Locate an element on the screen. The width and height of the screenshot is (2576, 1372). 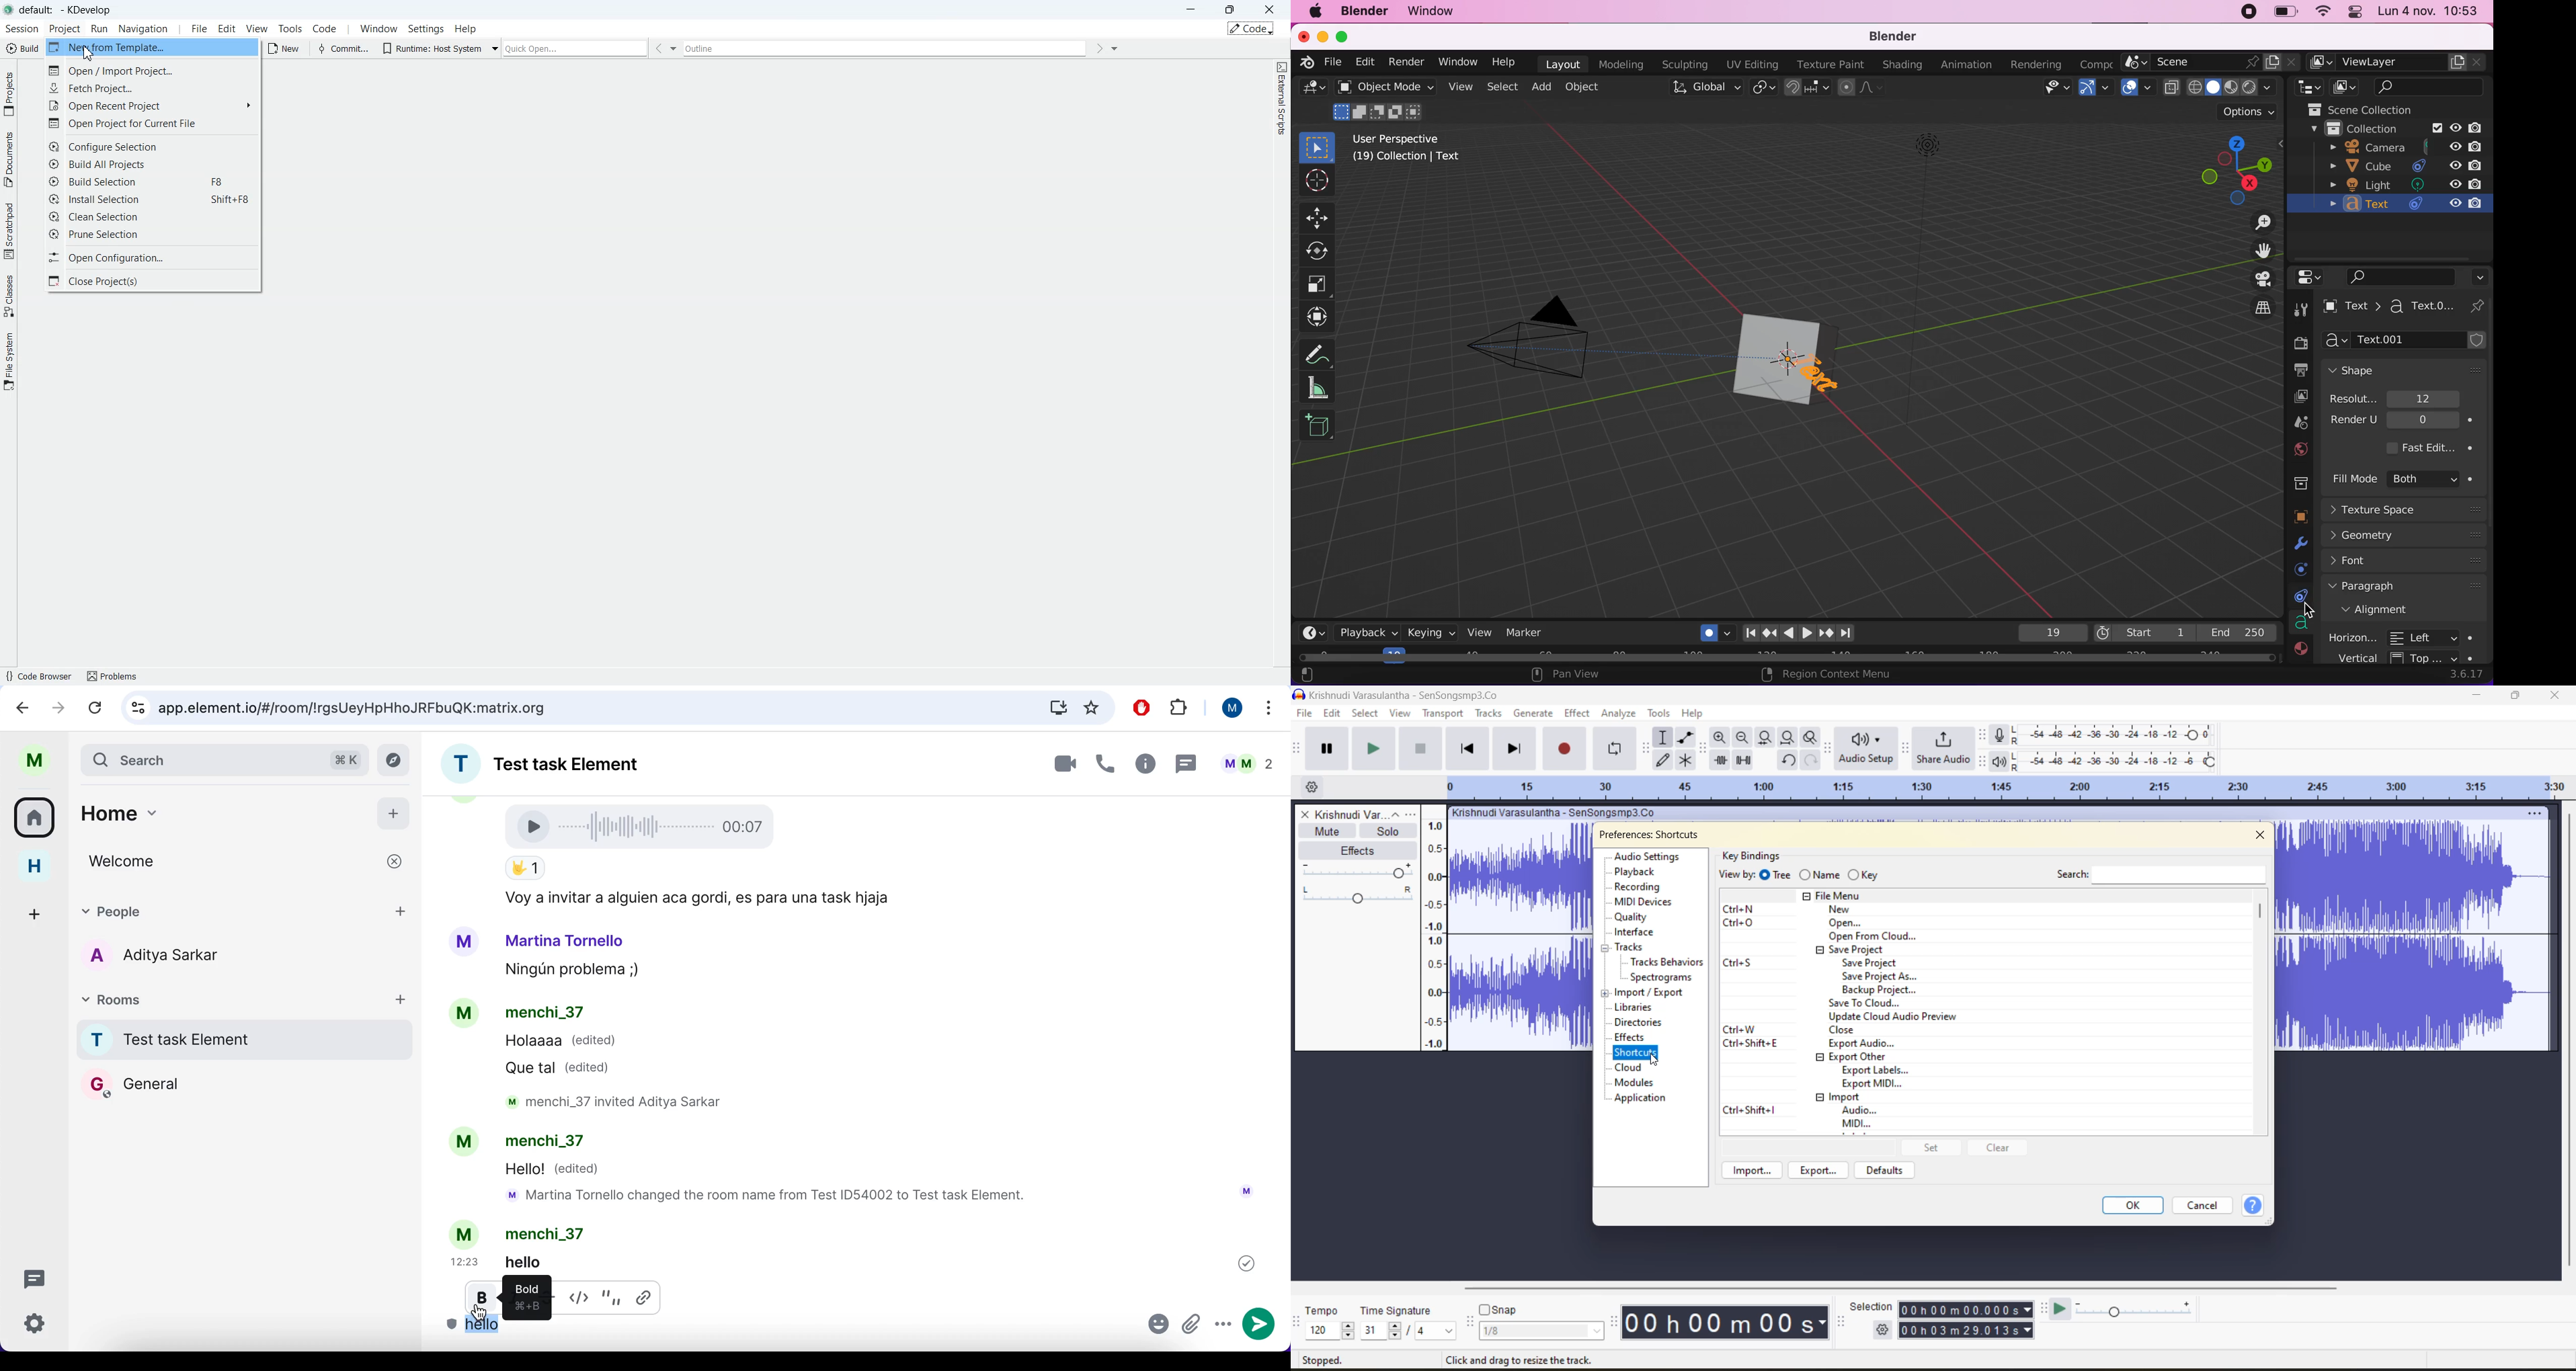
attachment is located at coordinates (1192, 1326).